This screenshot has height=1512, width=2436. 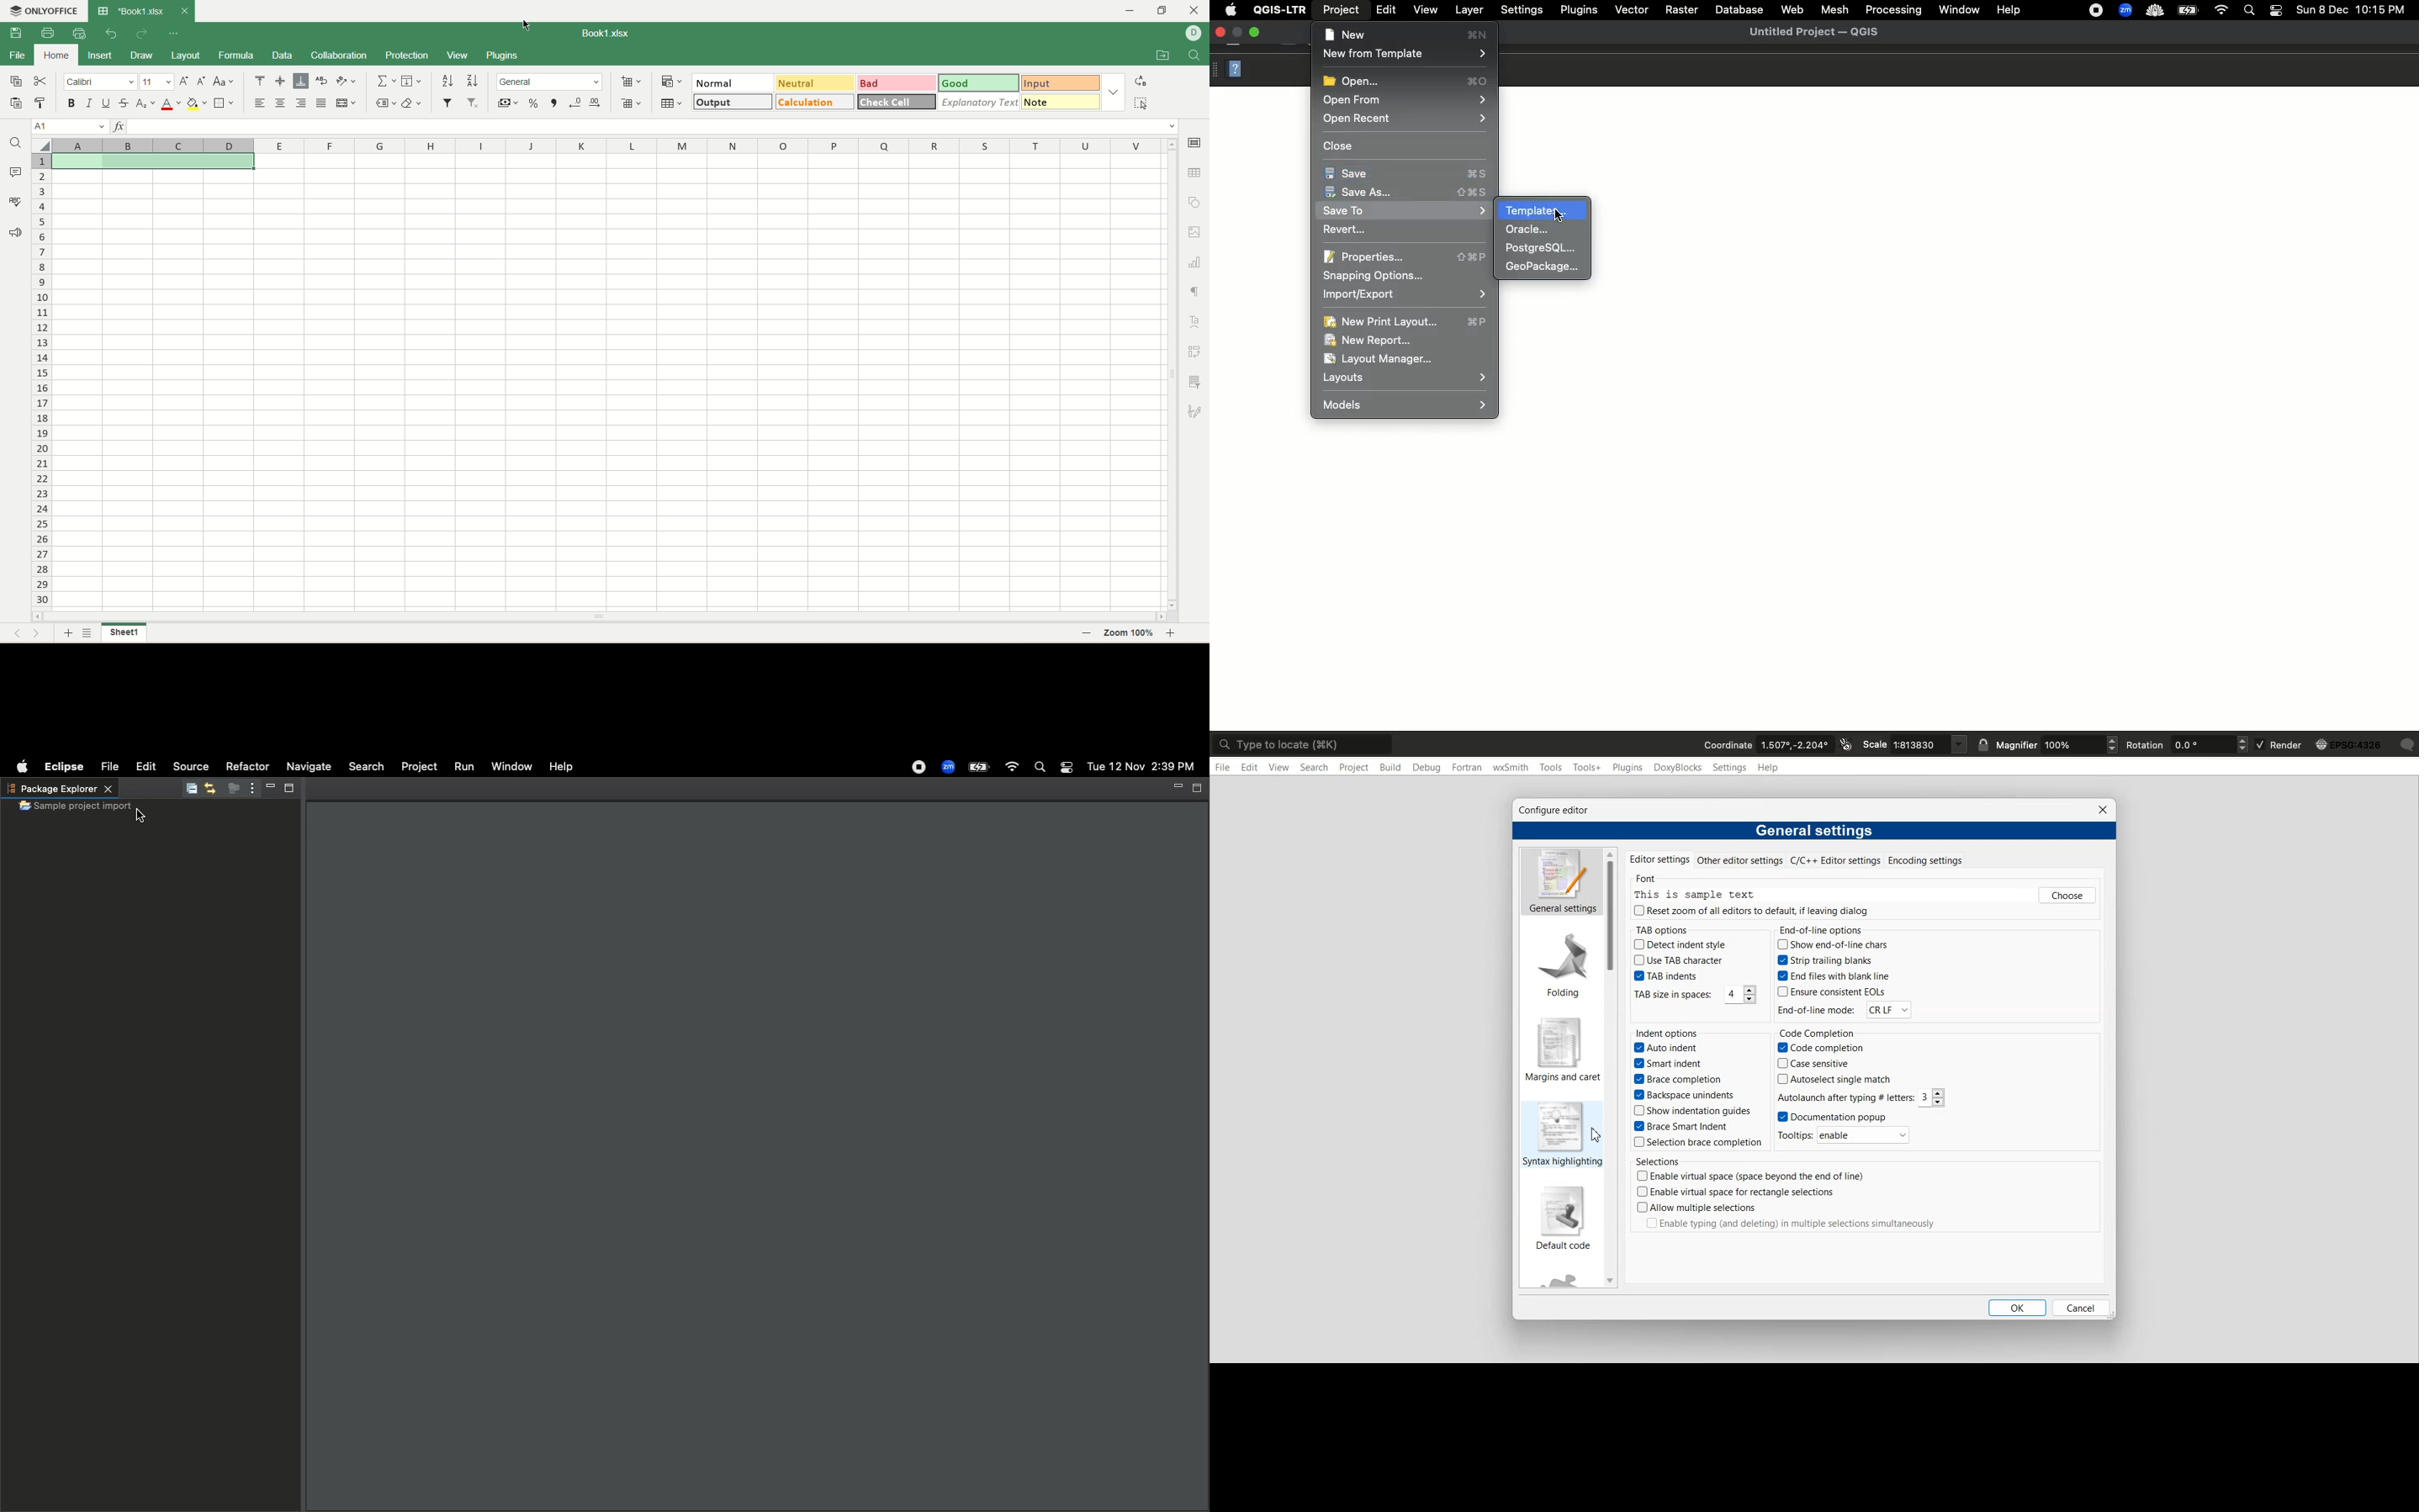 What do you see at coordinates (1170, 373) in the screenshot?
I see `vertical scroll bar` at bounding box center [1170, 373].